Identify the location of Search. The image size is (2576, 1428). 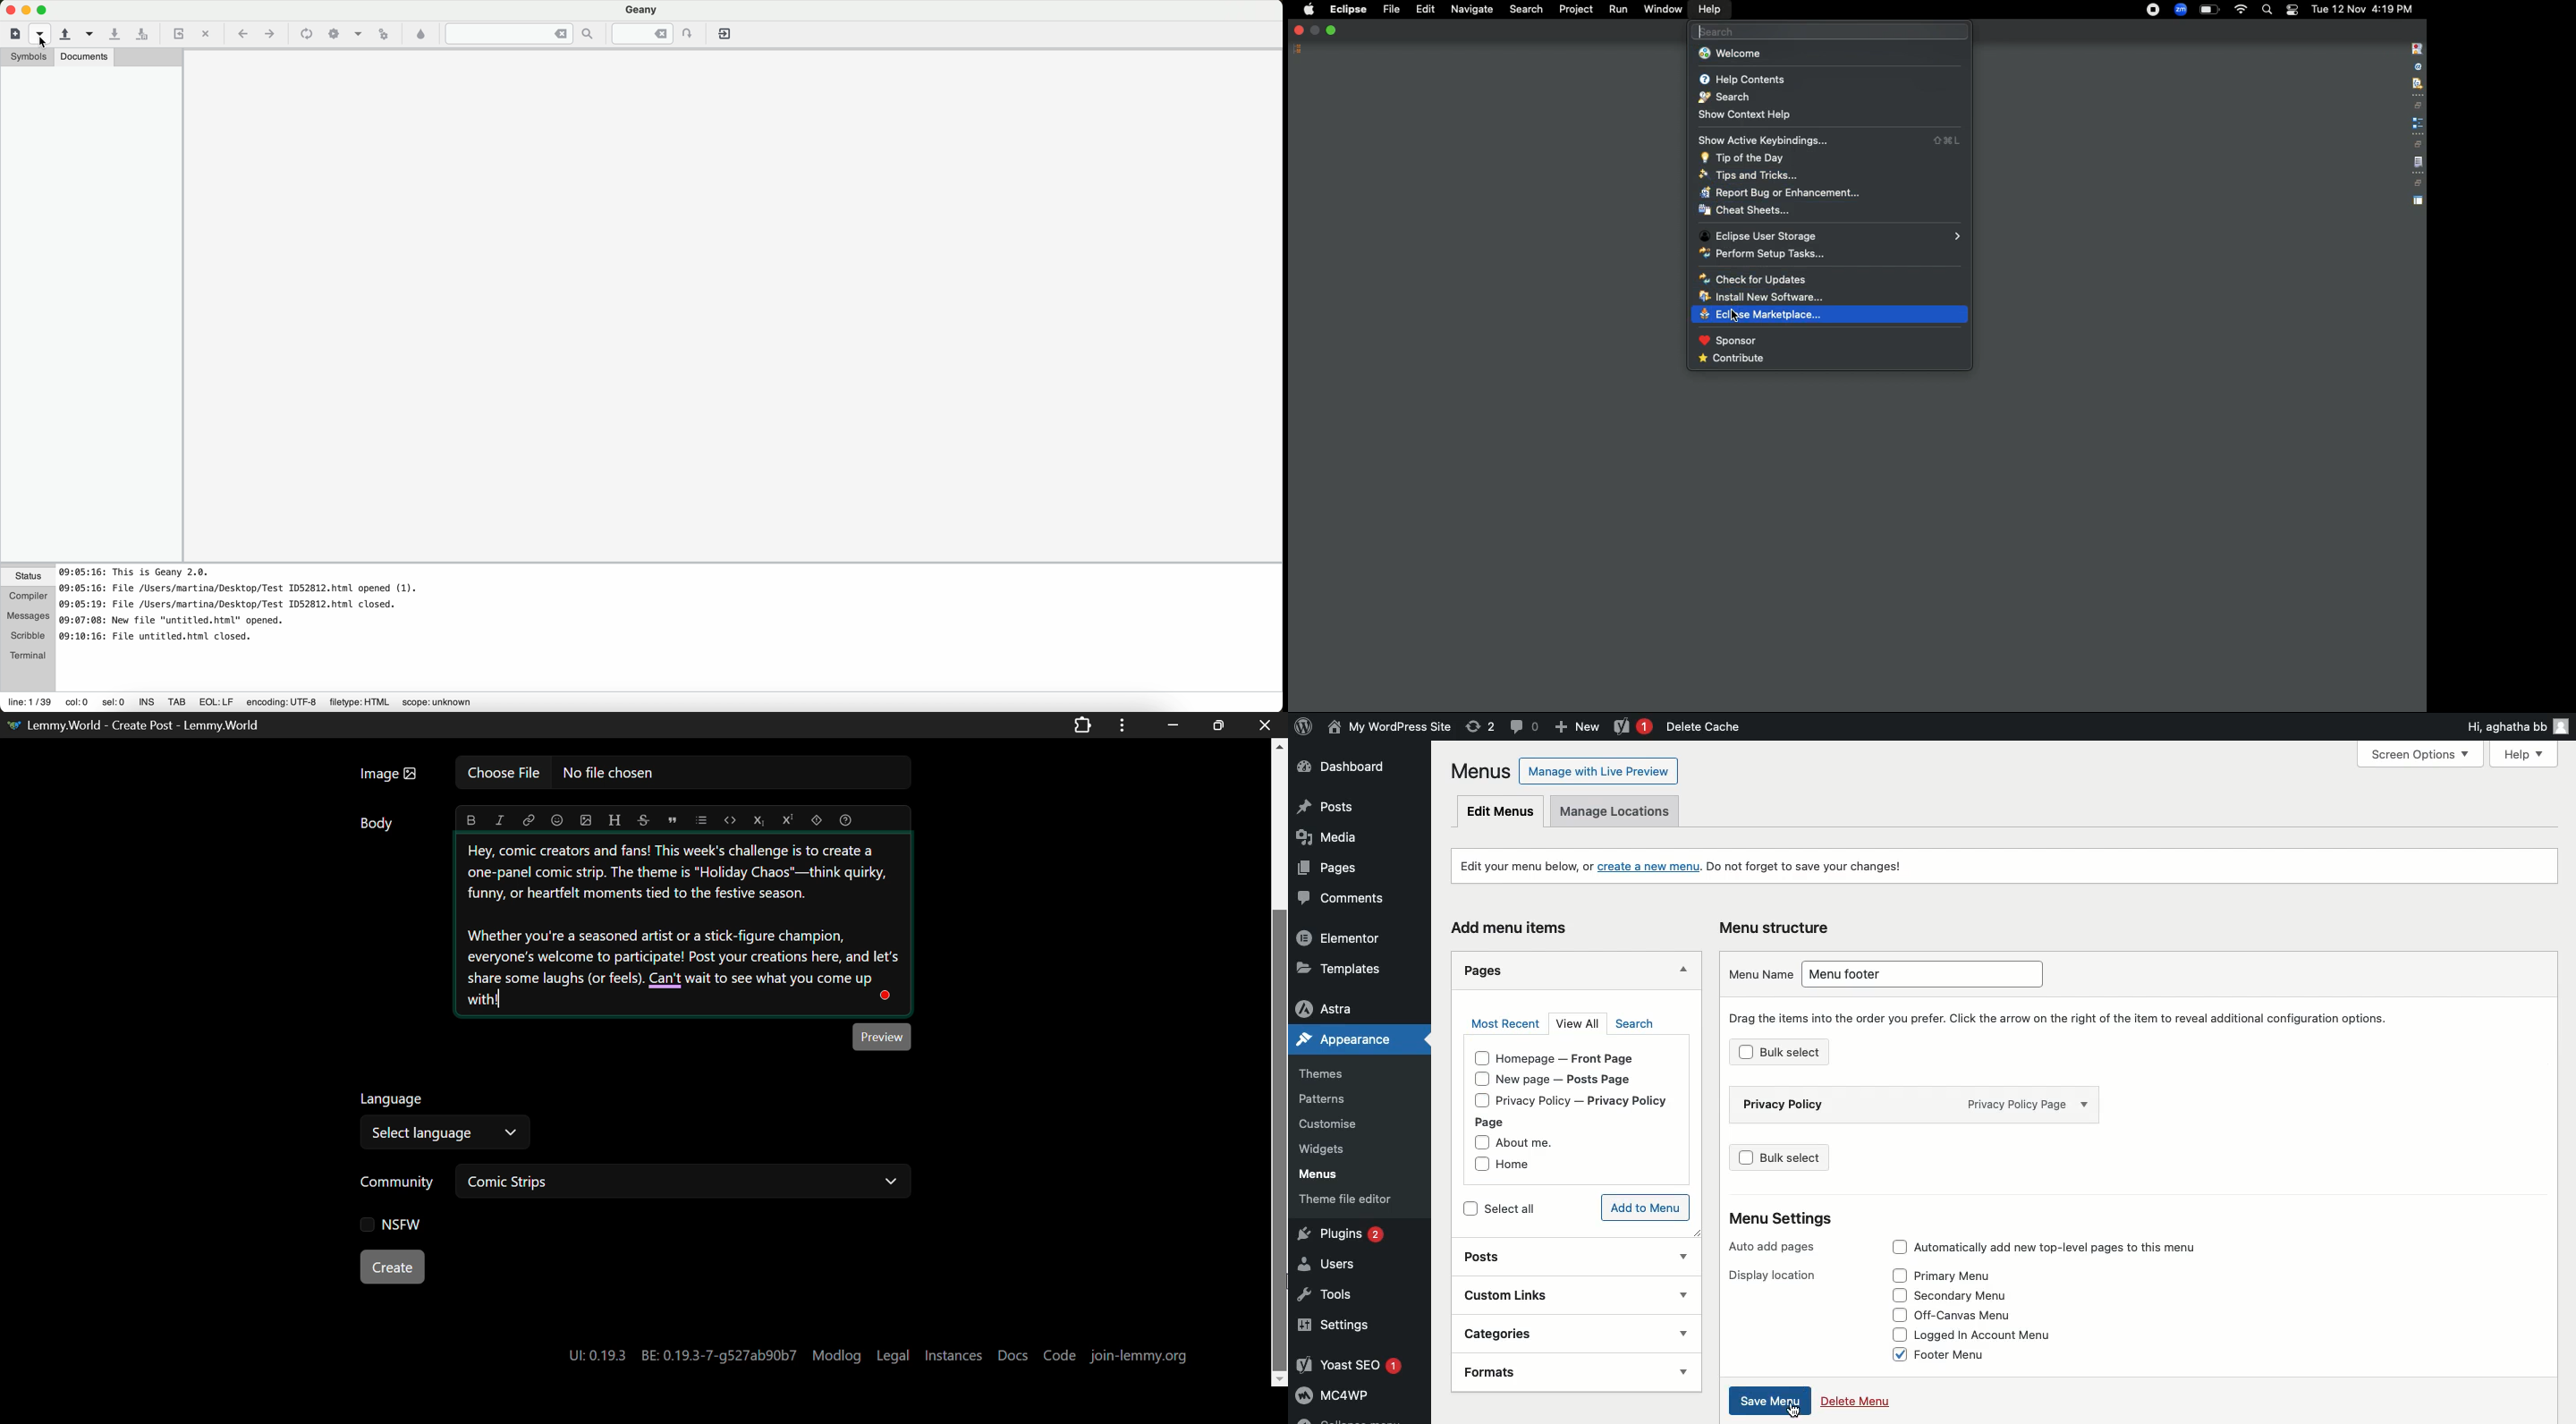
(2267, 9).